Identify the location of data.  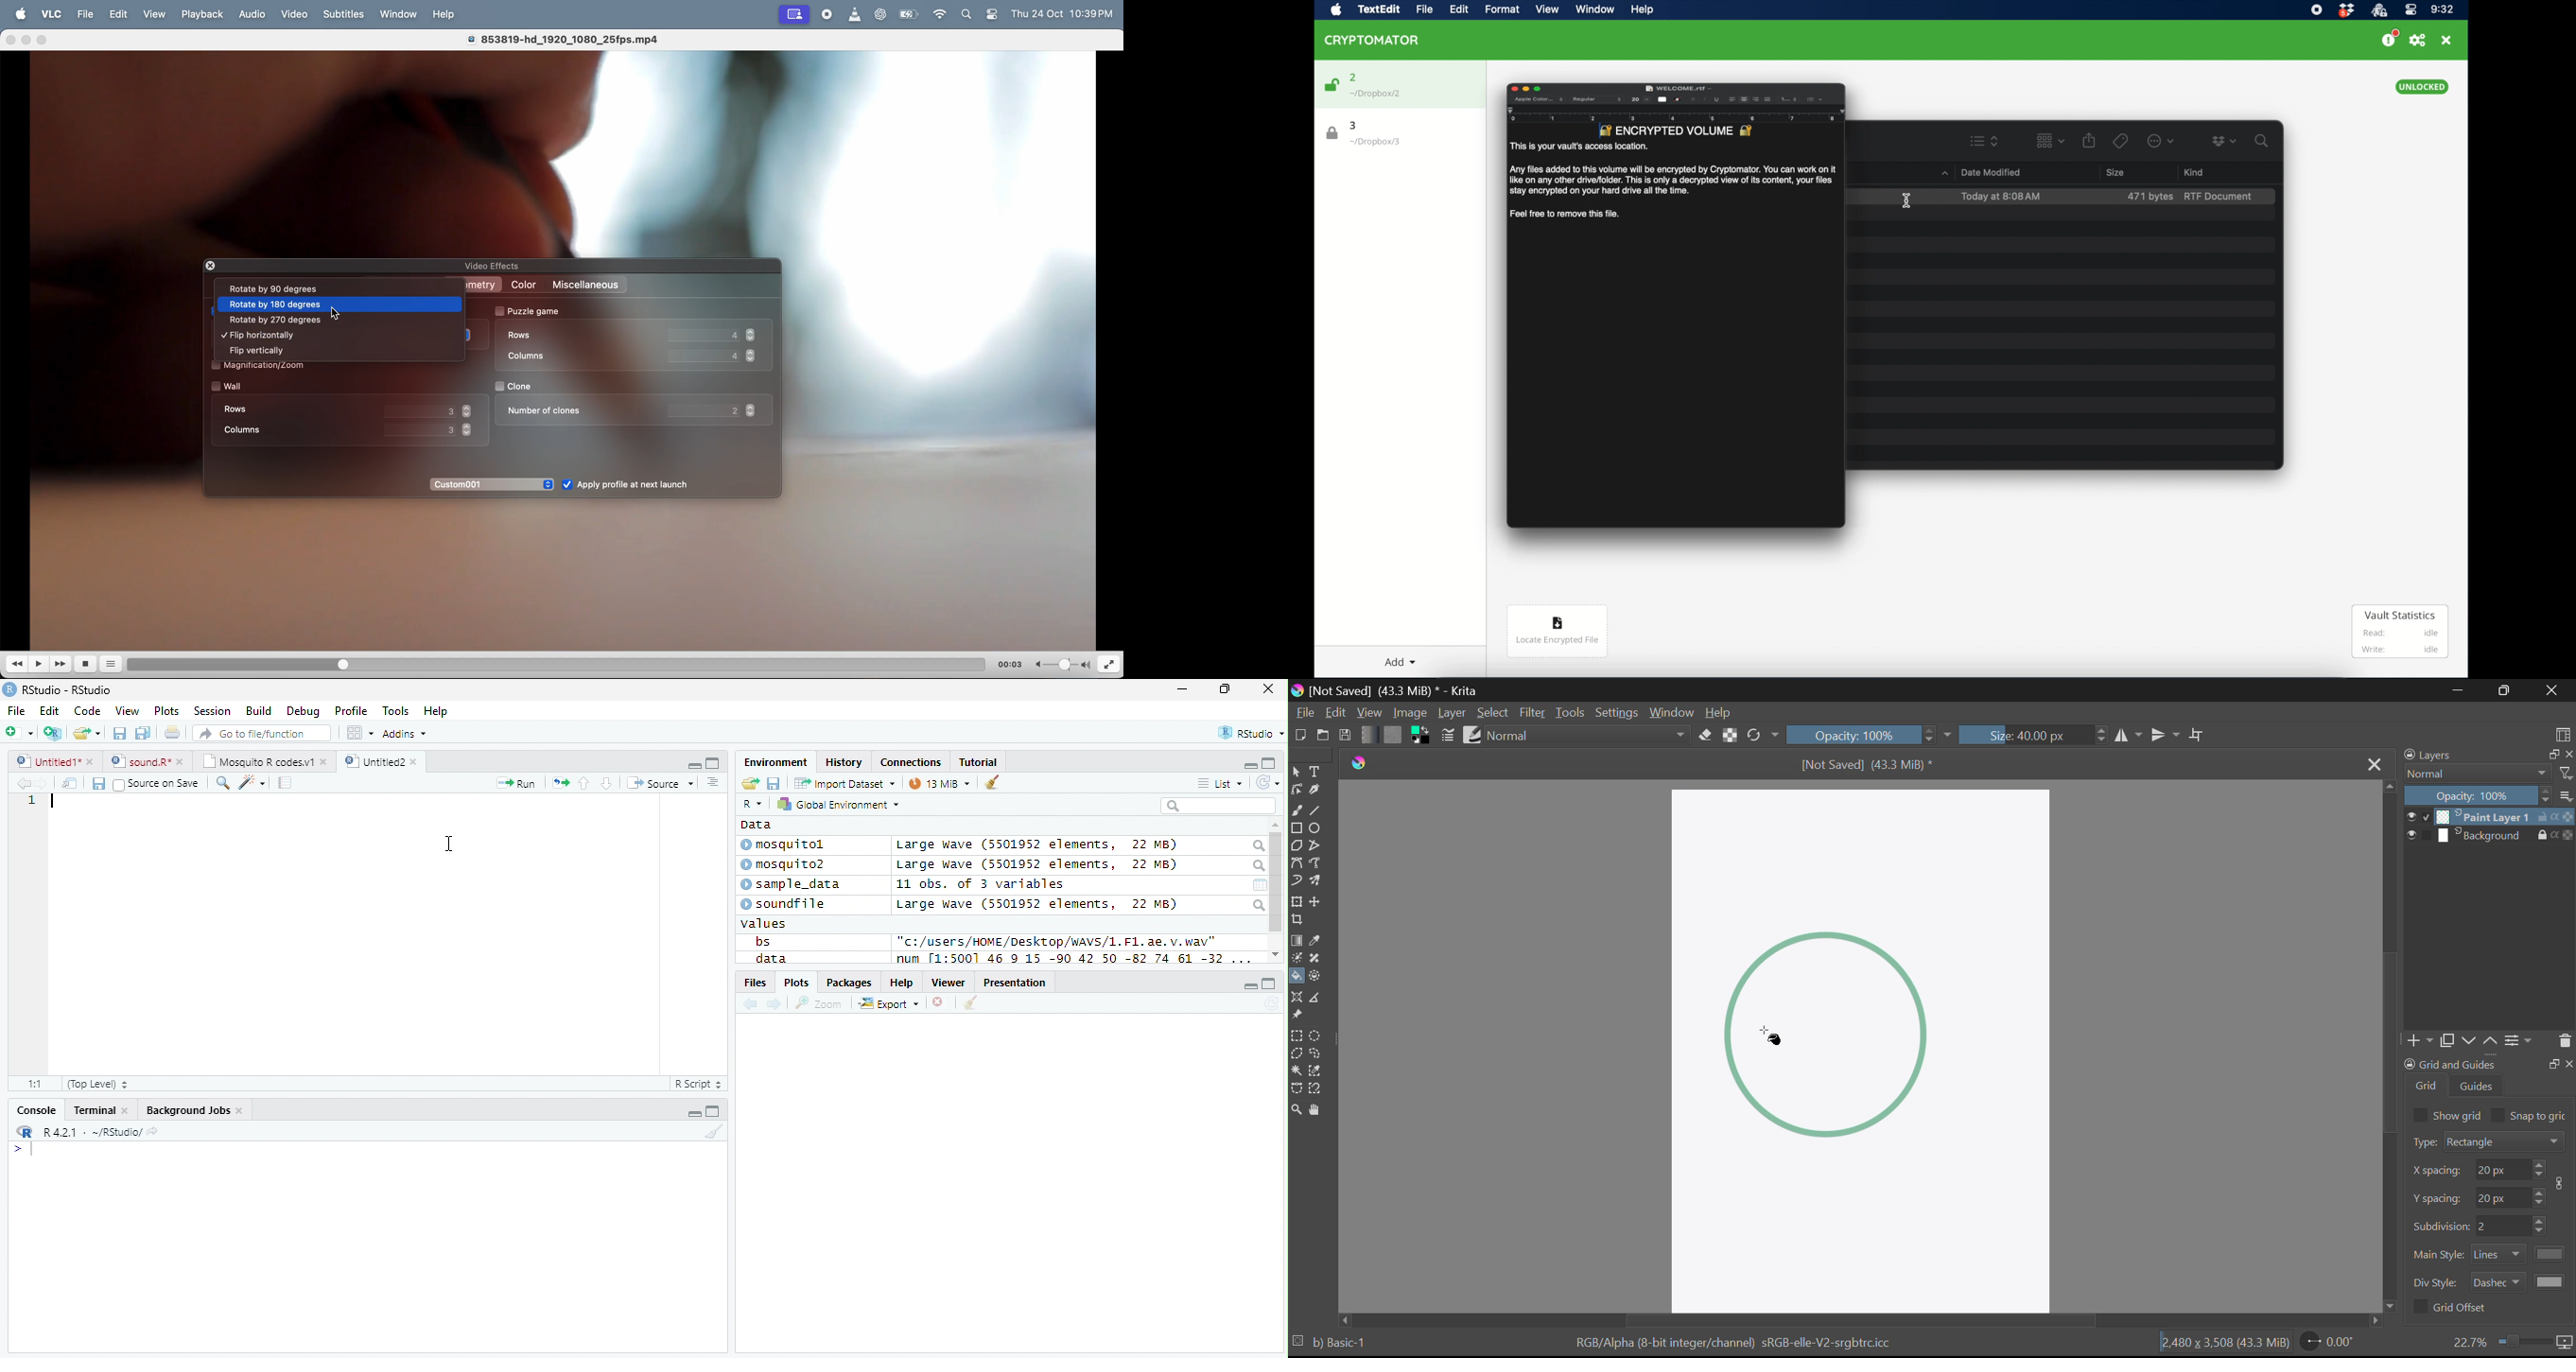
(769, 958).